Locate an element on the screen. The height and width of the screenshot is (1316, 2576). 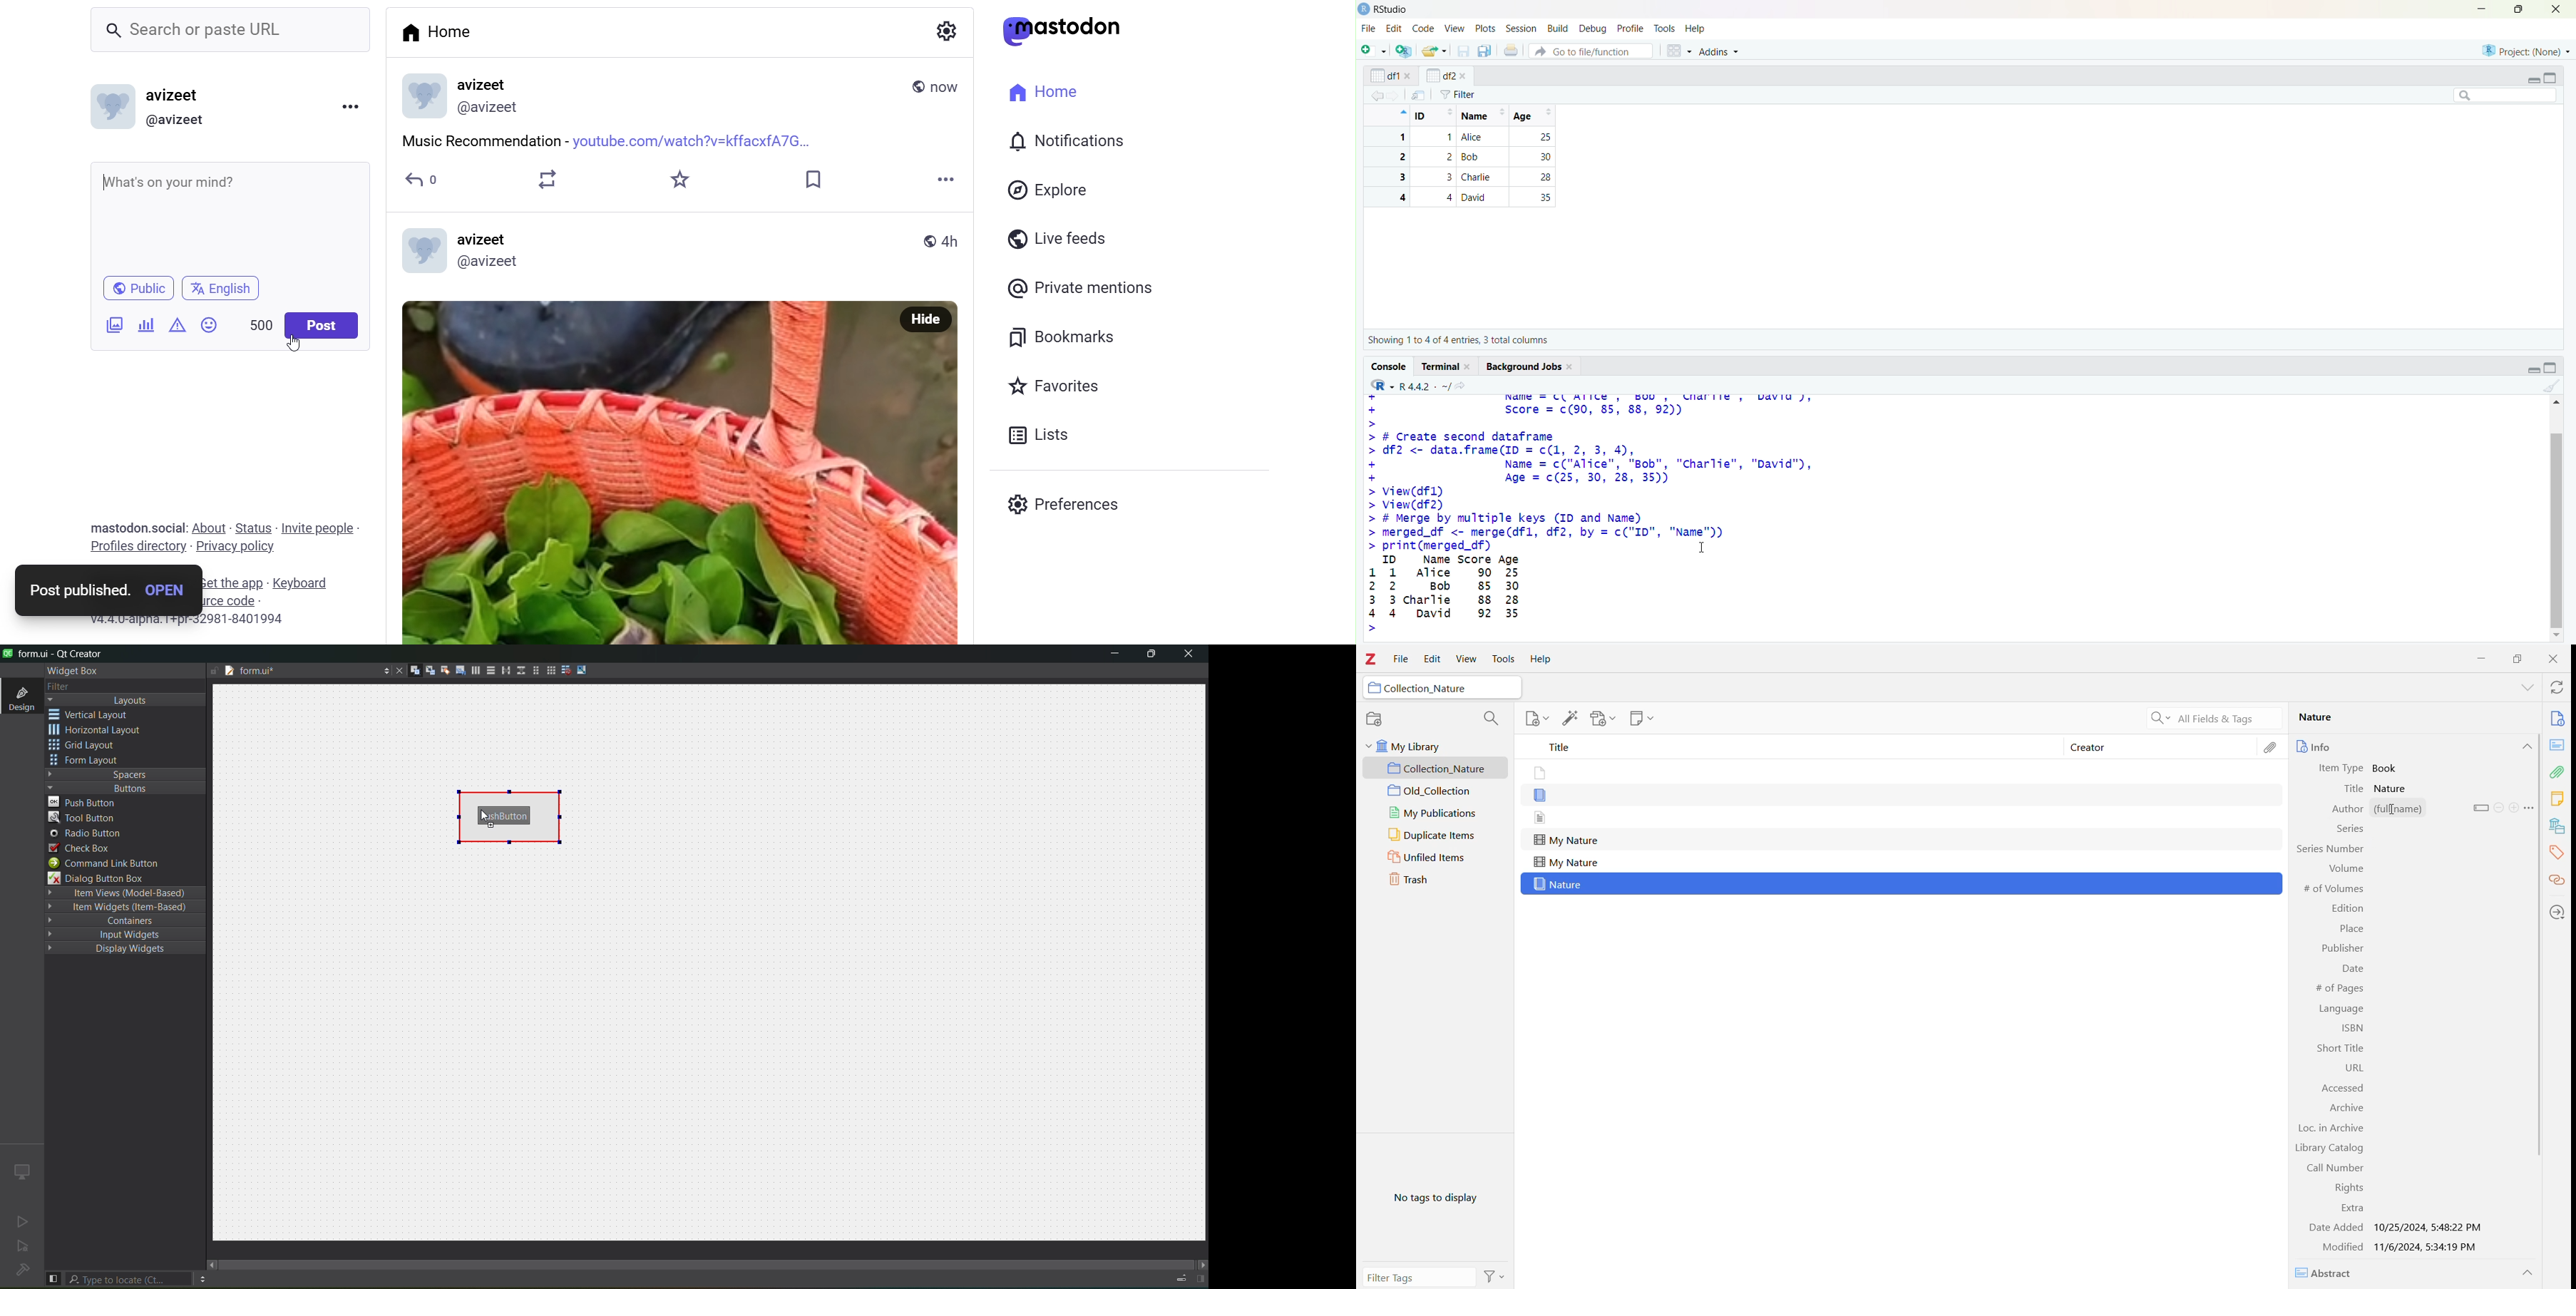
text cursor is located at coordinates (2395, 810).